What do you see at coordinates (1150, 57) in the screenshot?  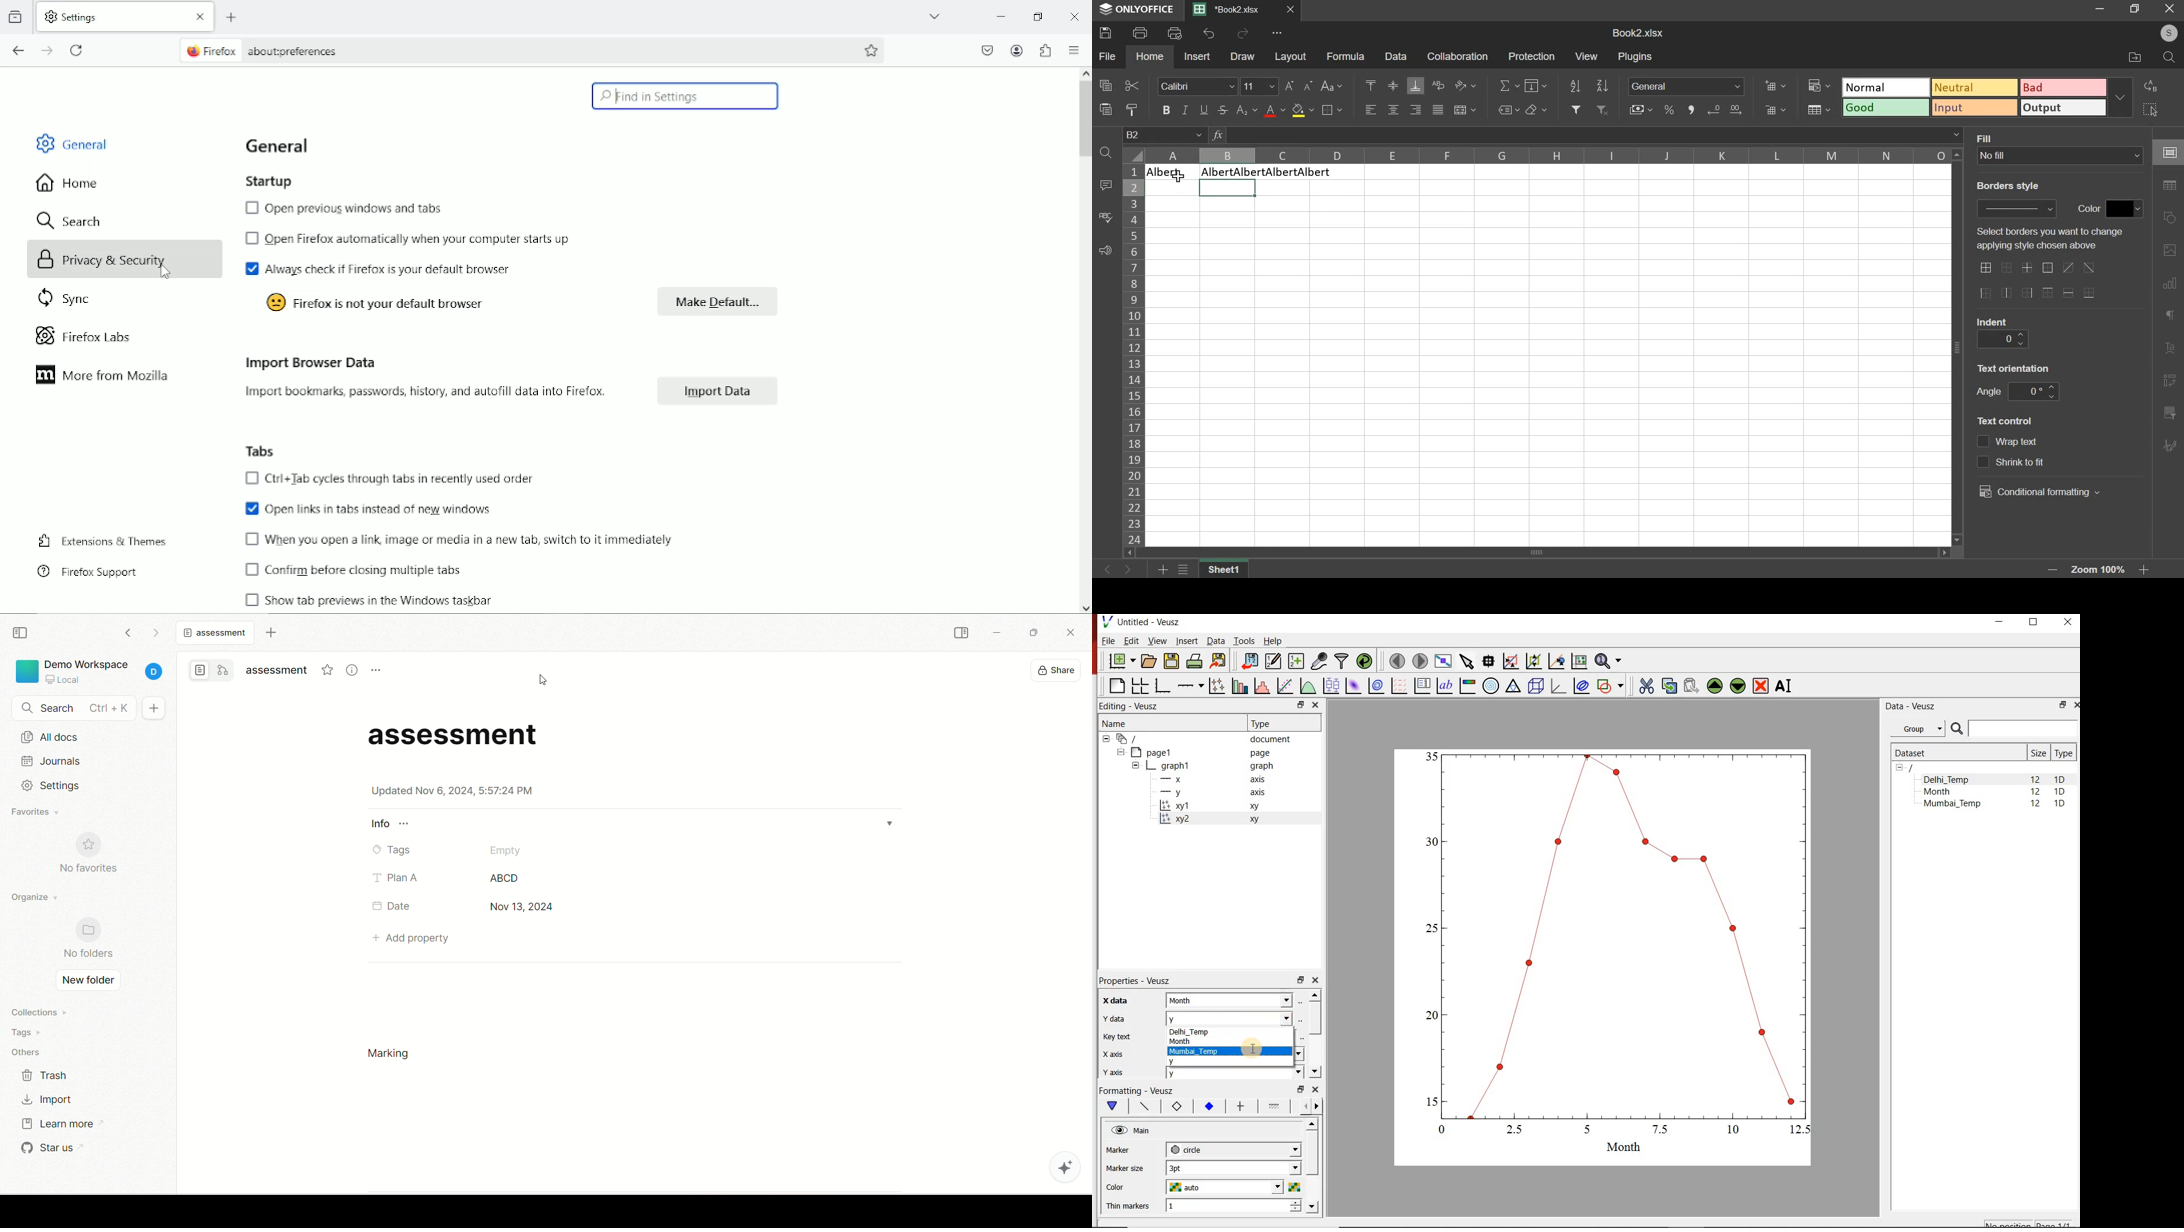 I see `home` at bounding box center [1150, 57].